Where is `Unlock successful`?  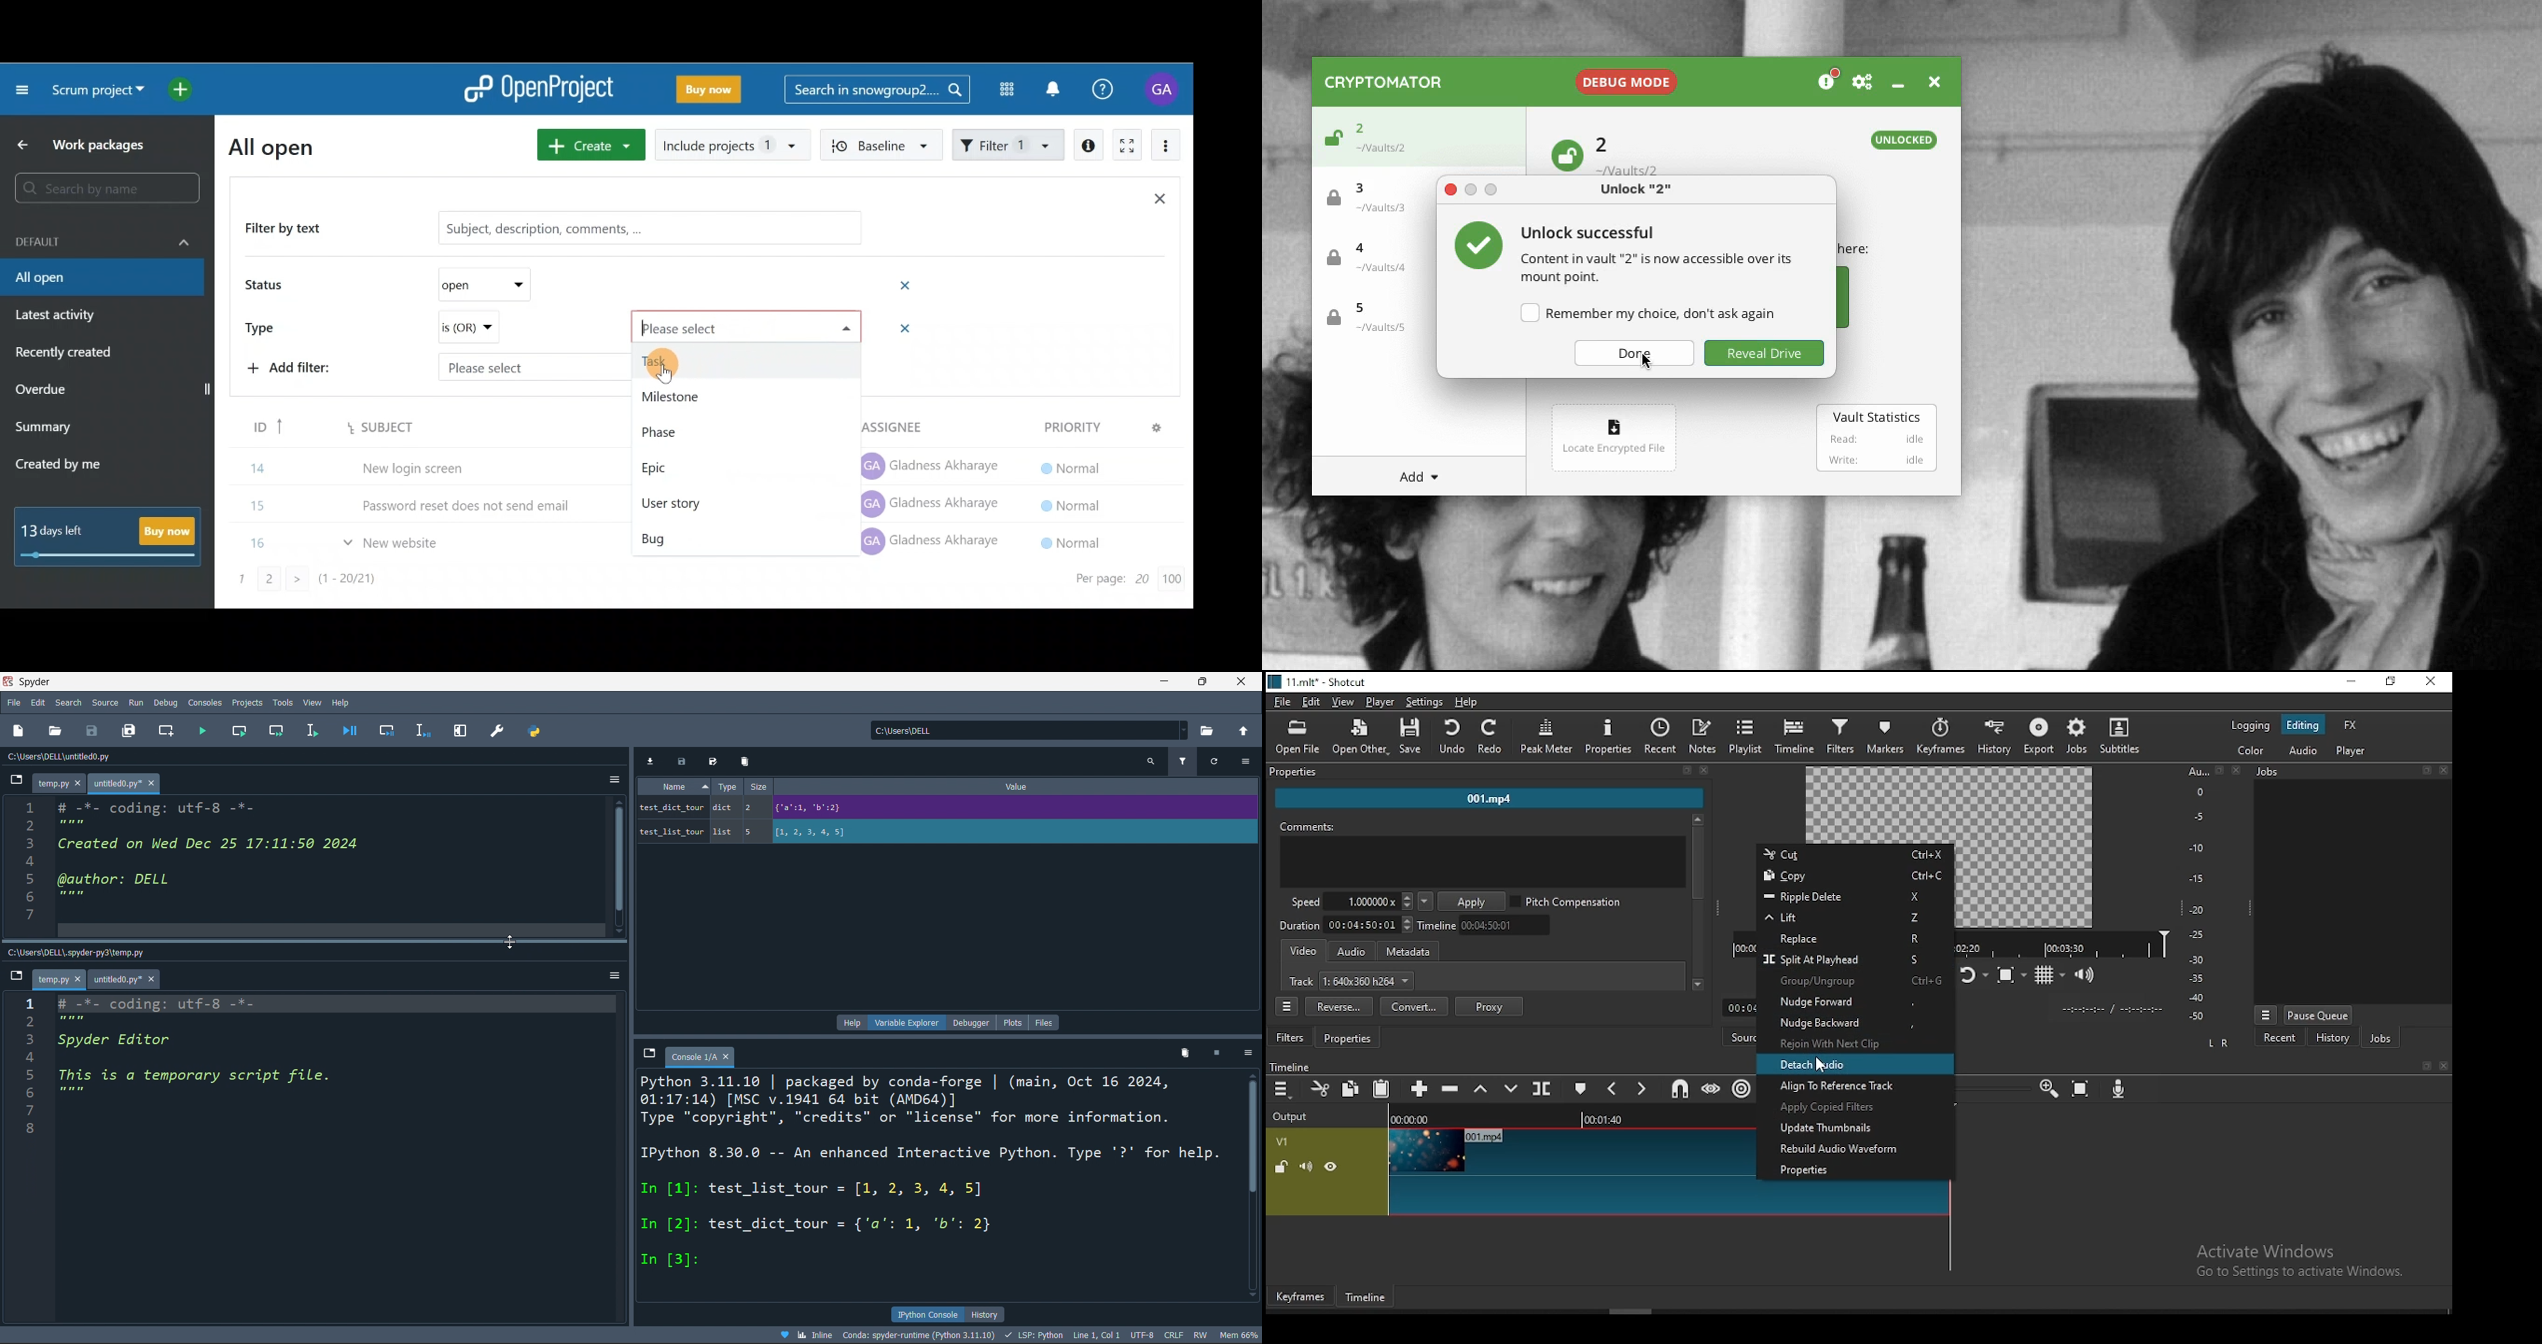 Unlock successful is located at coordinates (1590, 233).